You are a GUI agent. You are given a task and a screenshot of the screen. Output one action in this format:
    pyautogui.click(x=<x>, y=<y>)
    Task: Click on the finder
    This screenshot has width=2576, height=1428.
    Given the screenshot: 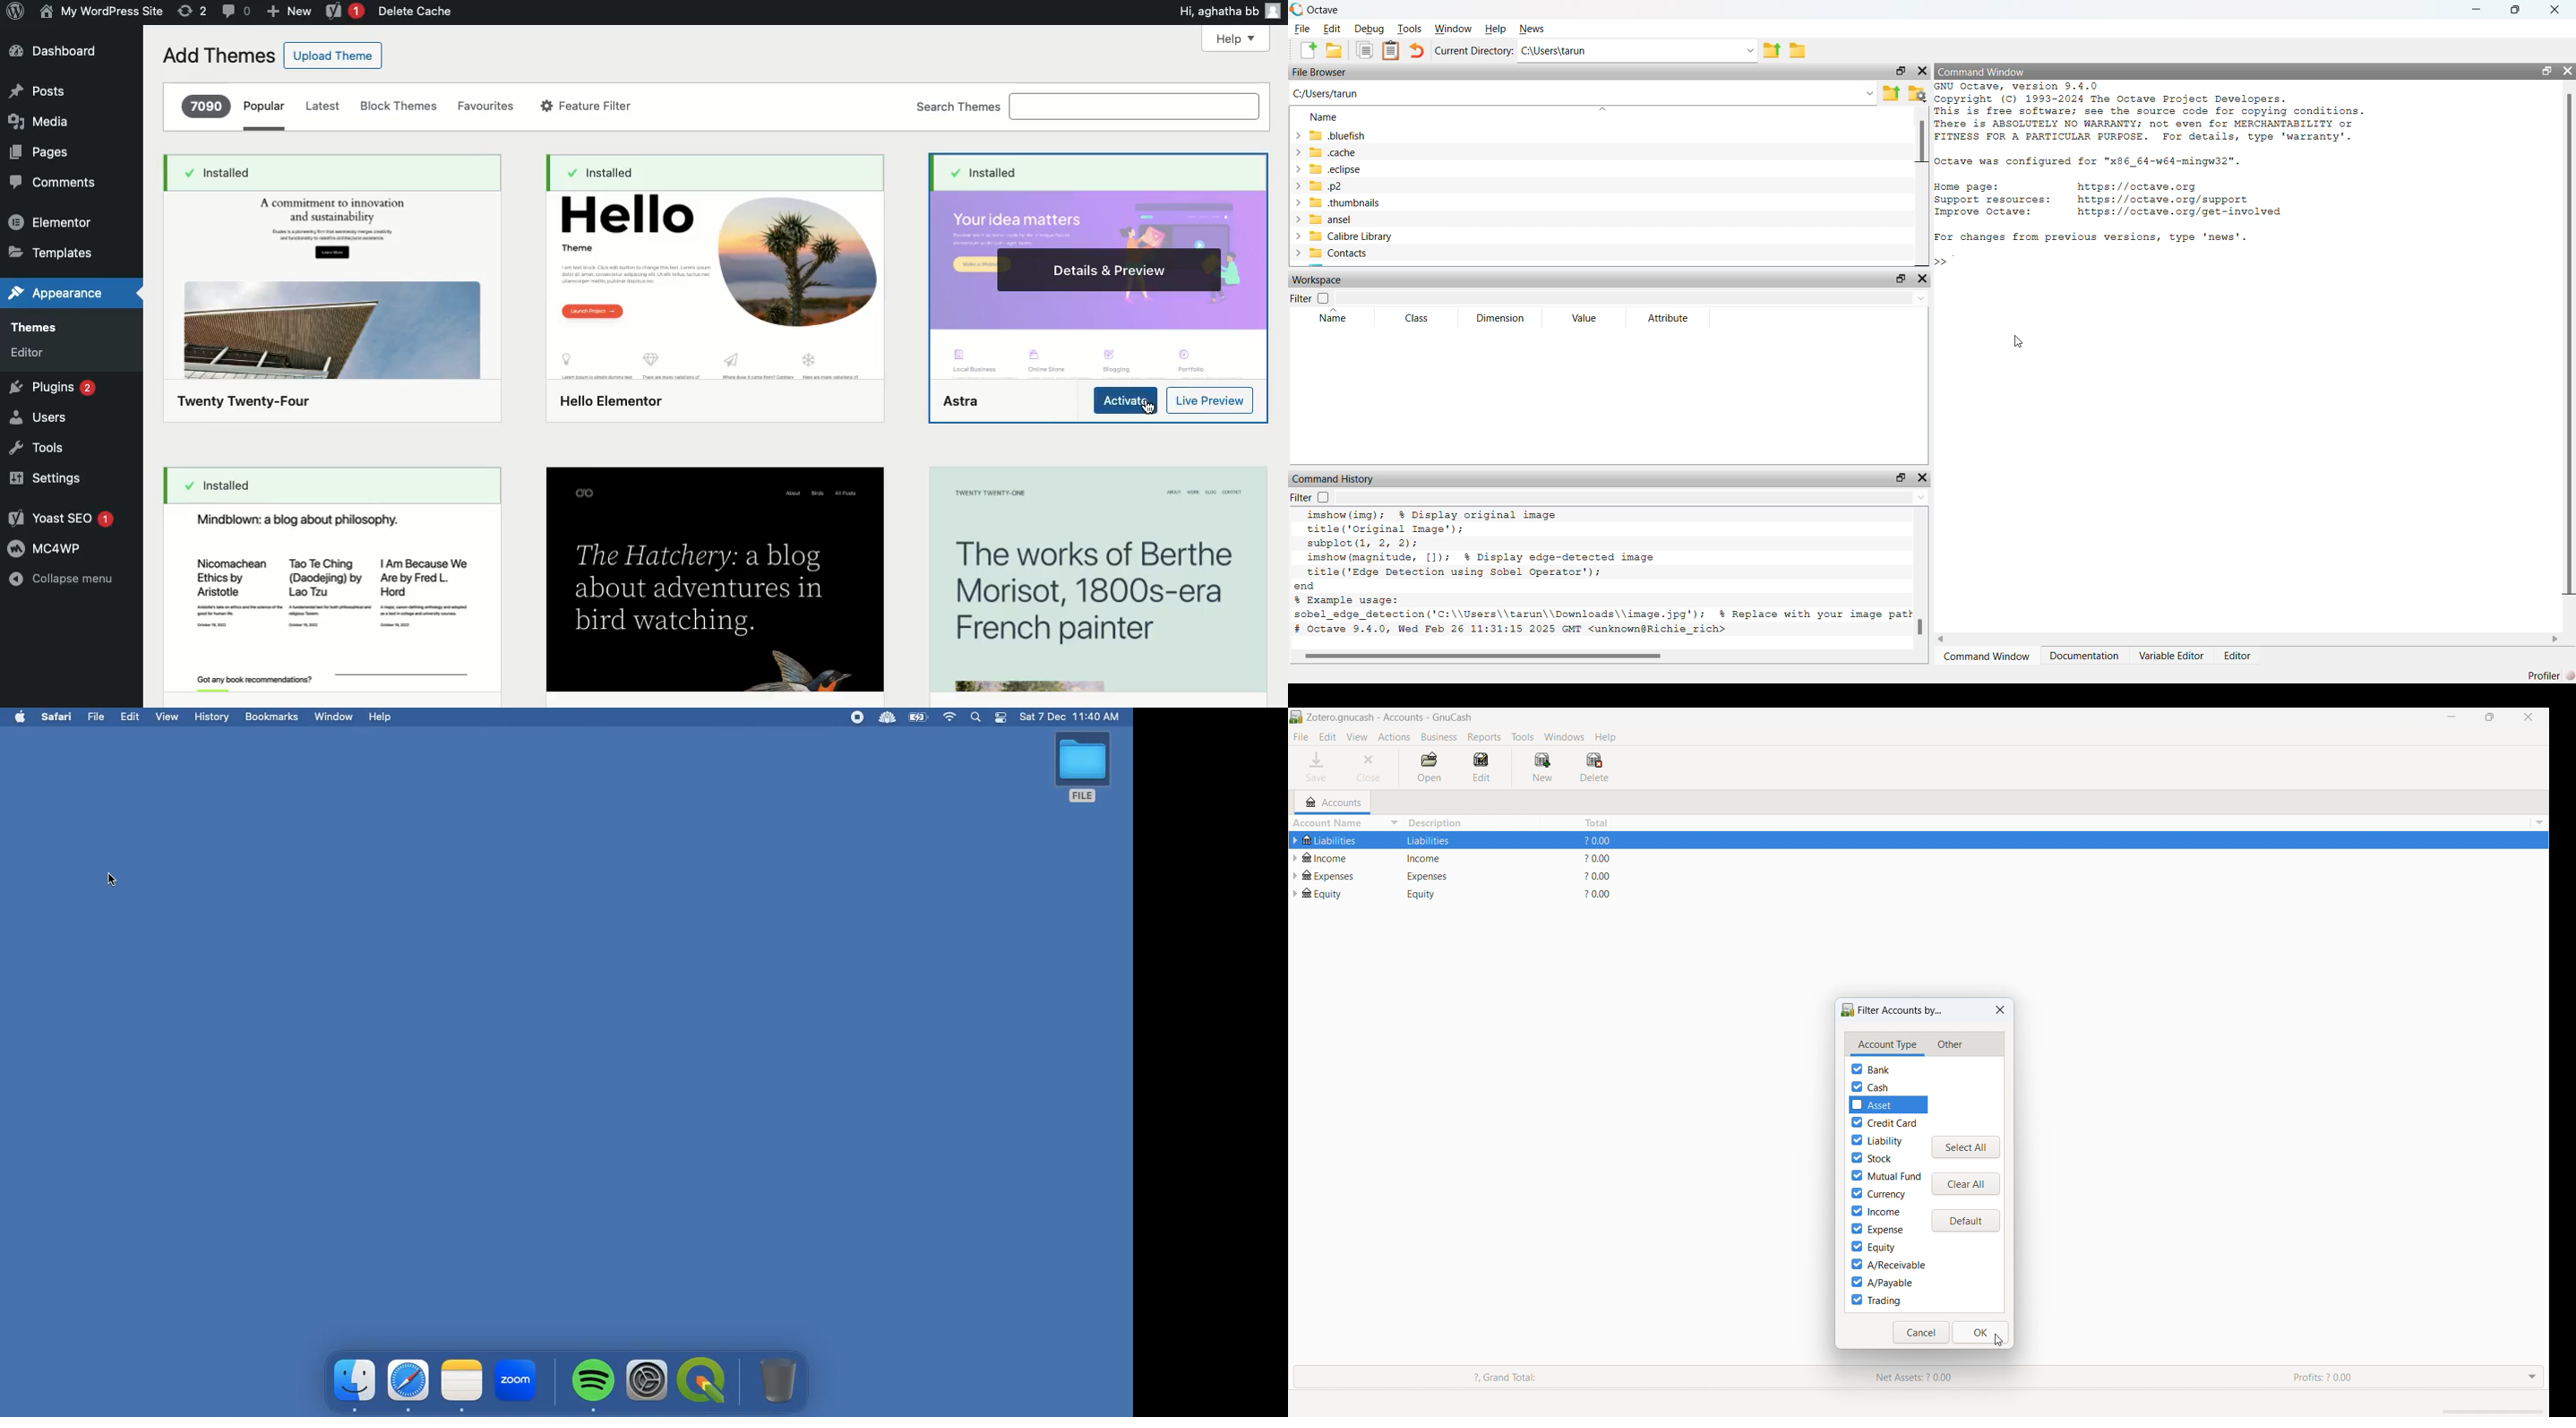 What is the action you would take?
    pyautogui.click(x=352, y=1383)
    